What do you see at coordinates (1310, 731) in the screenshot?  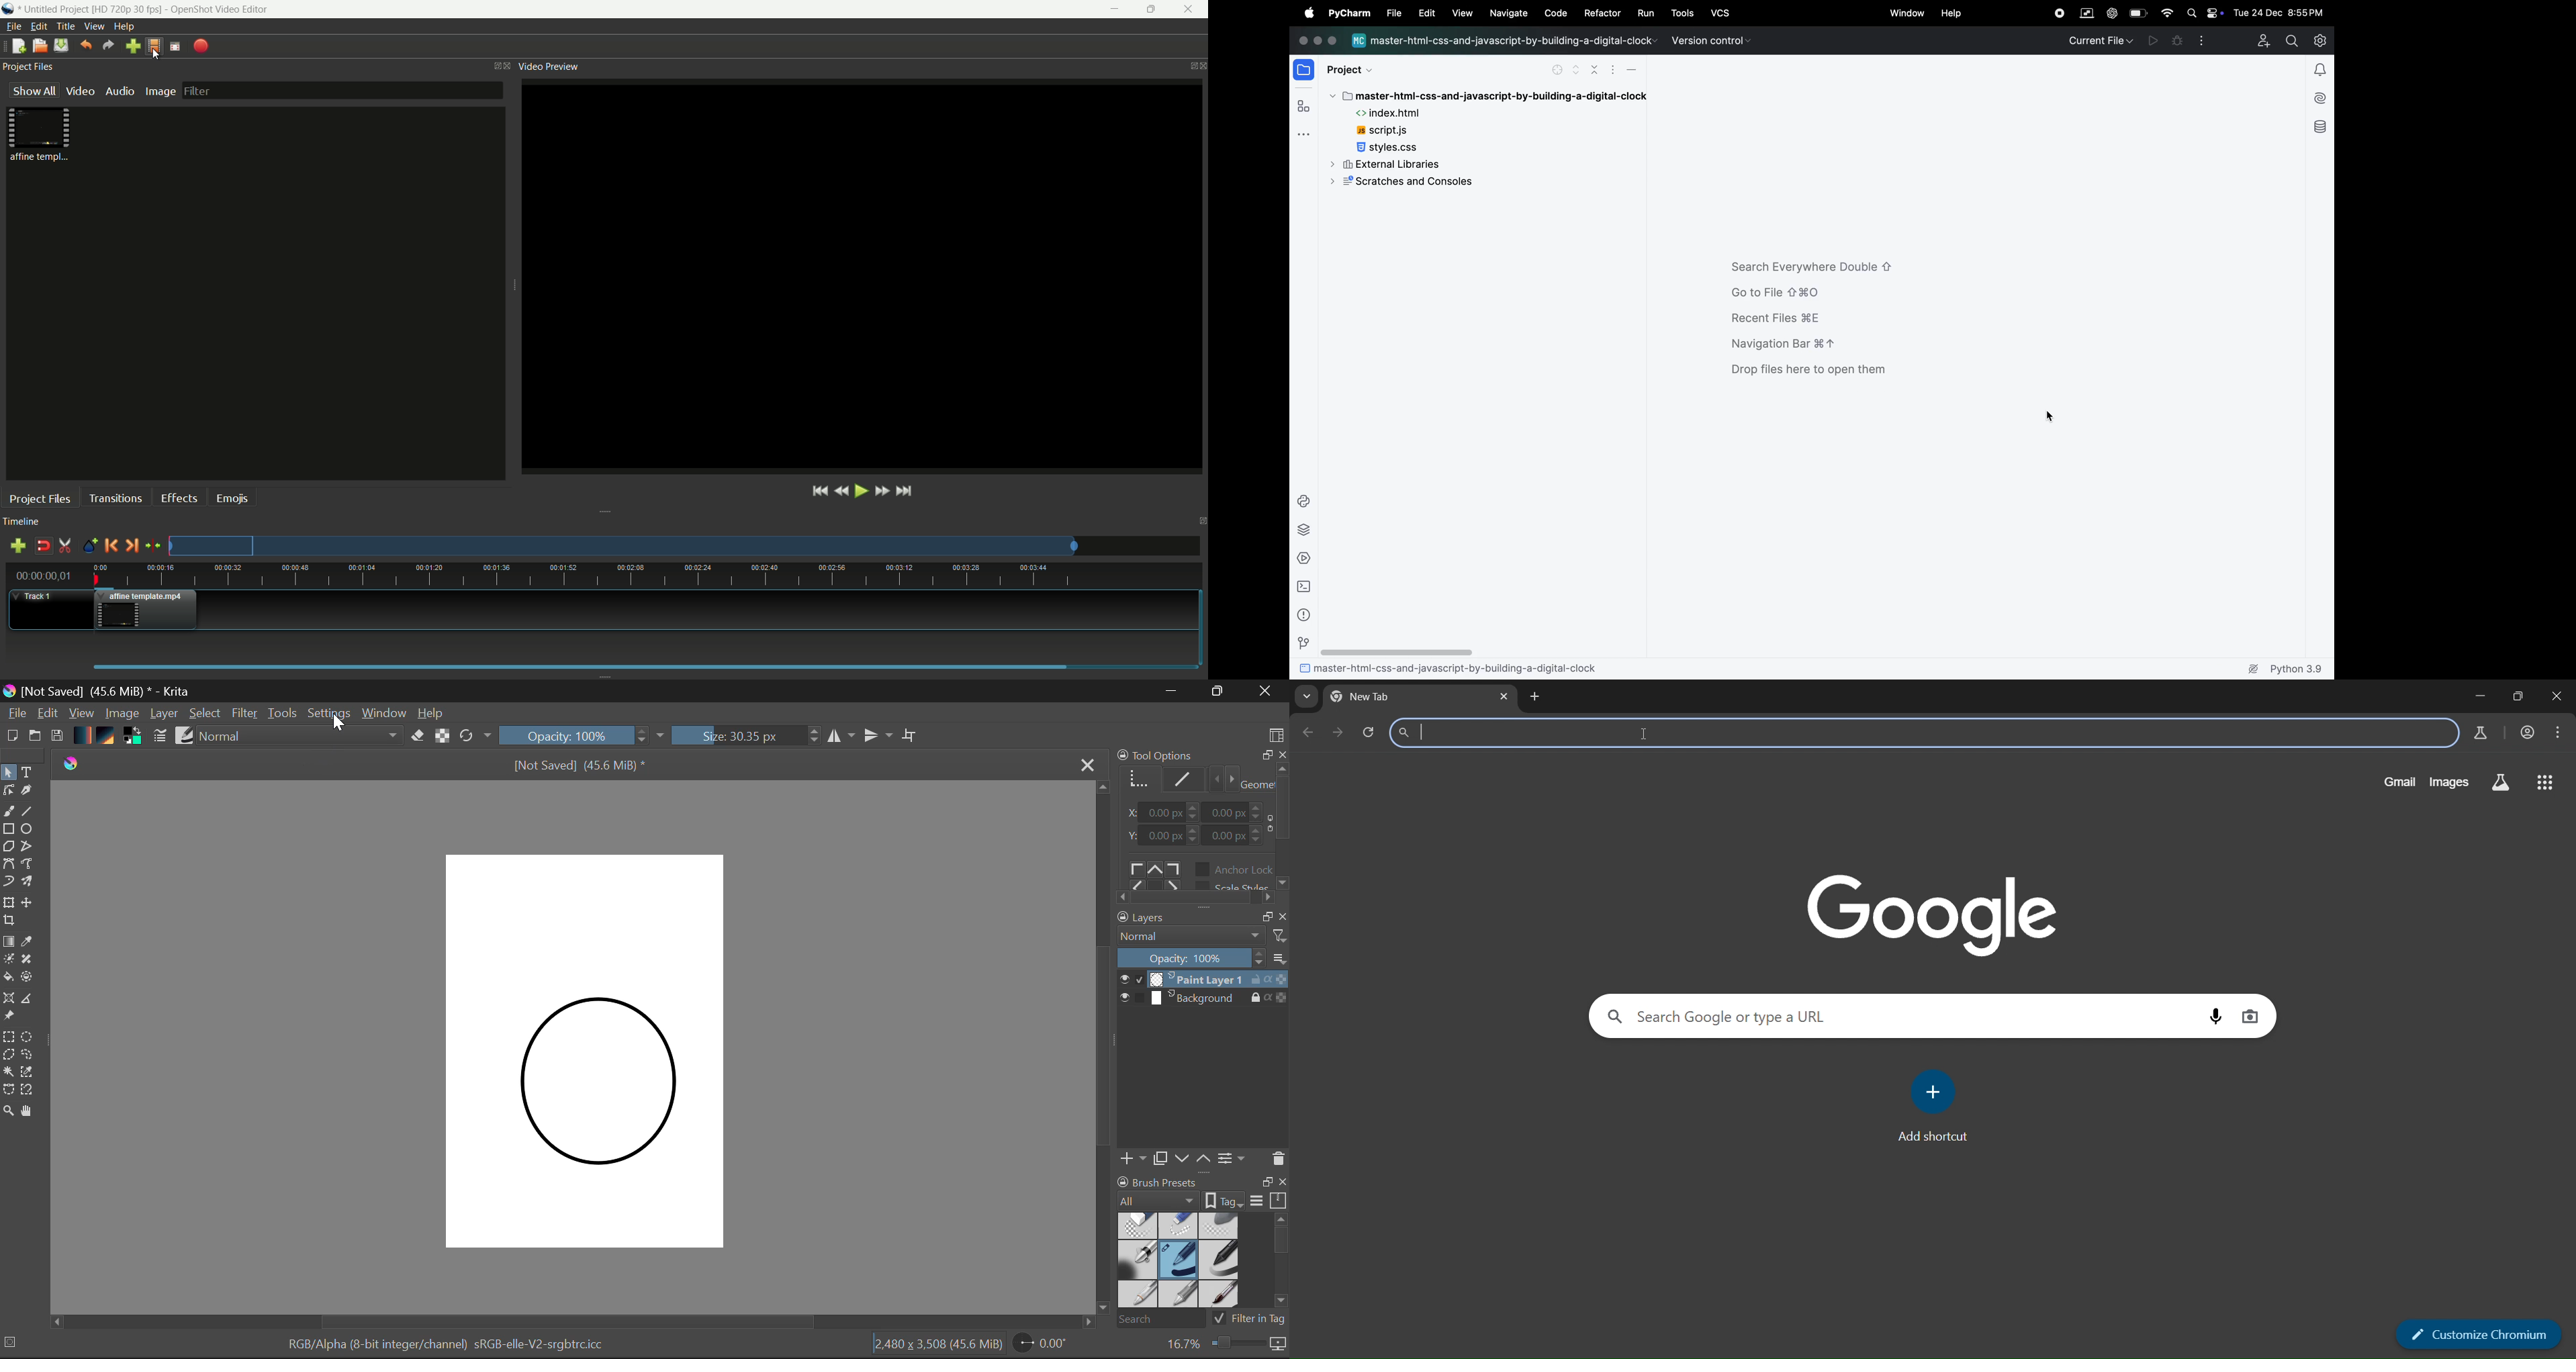 I see `go back one page` at bounding box center [1310, 731].